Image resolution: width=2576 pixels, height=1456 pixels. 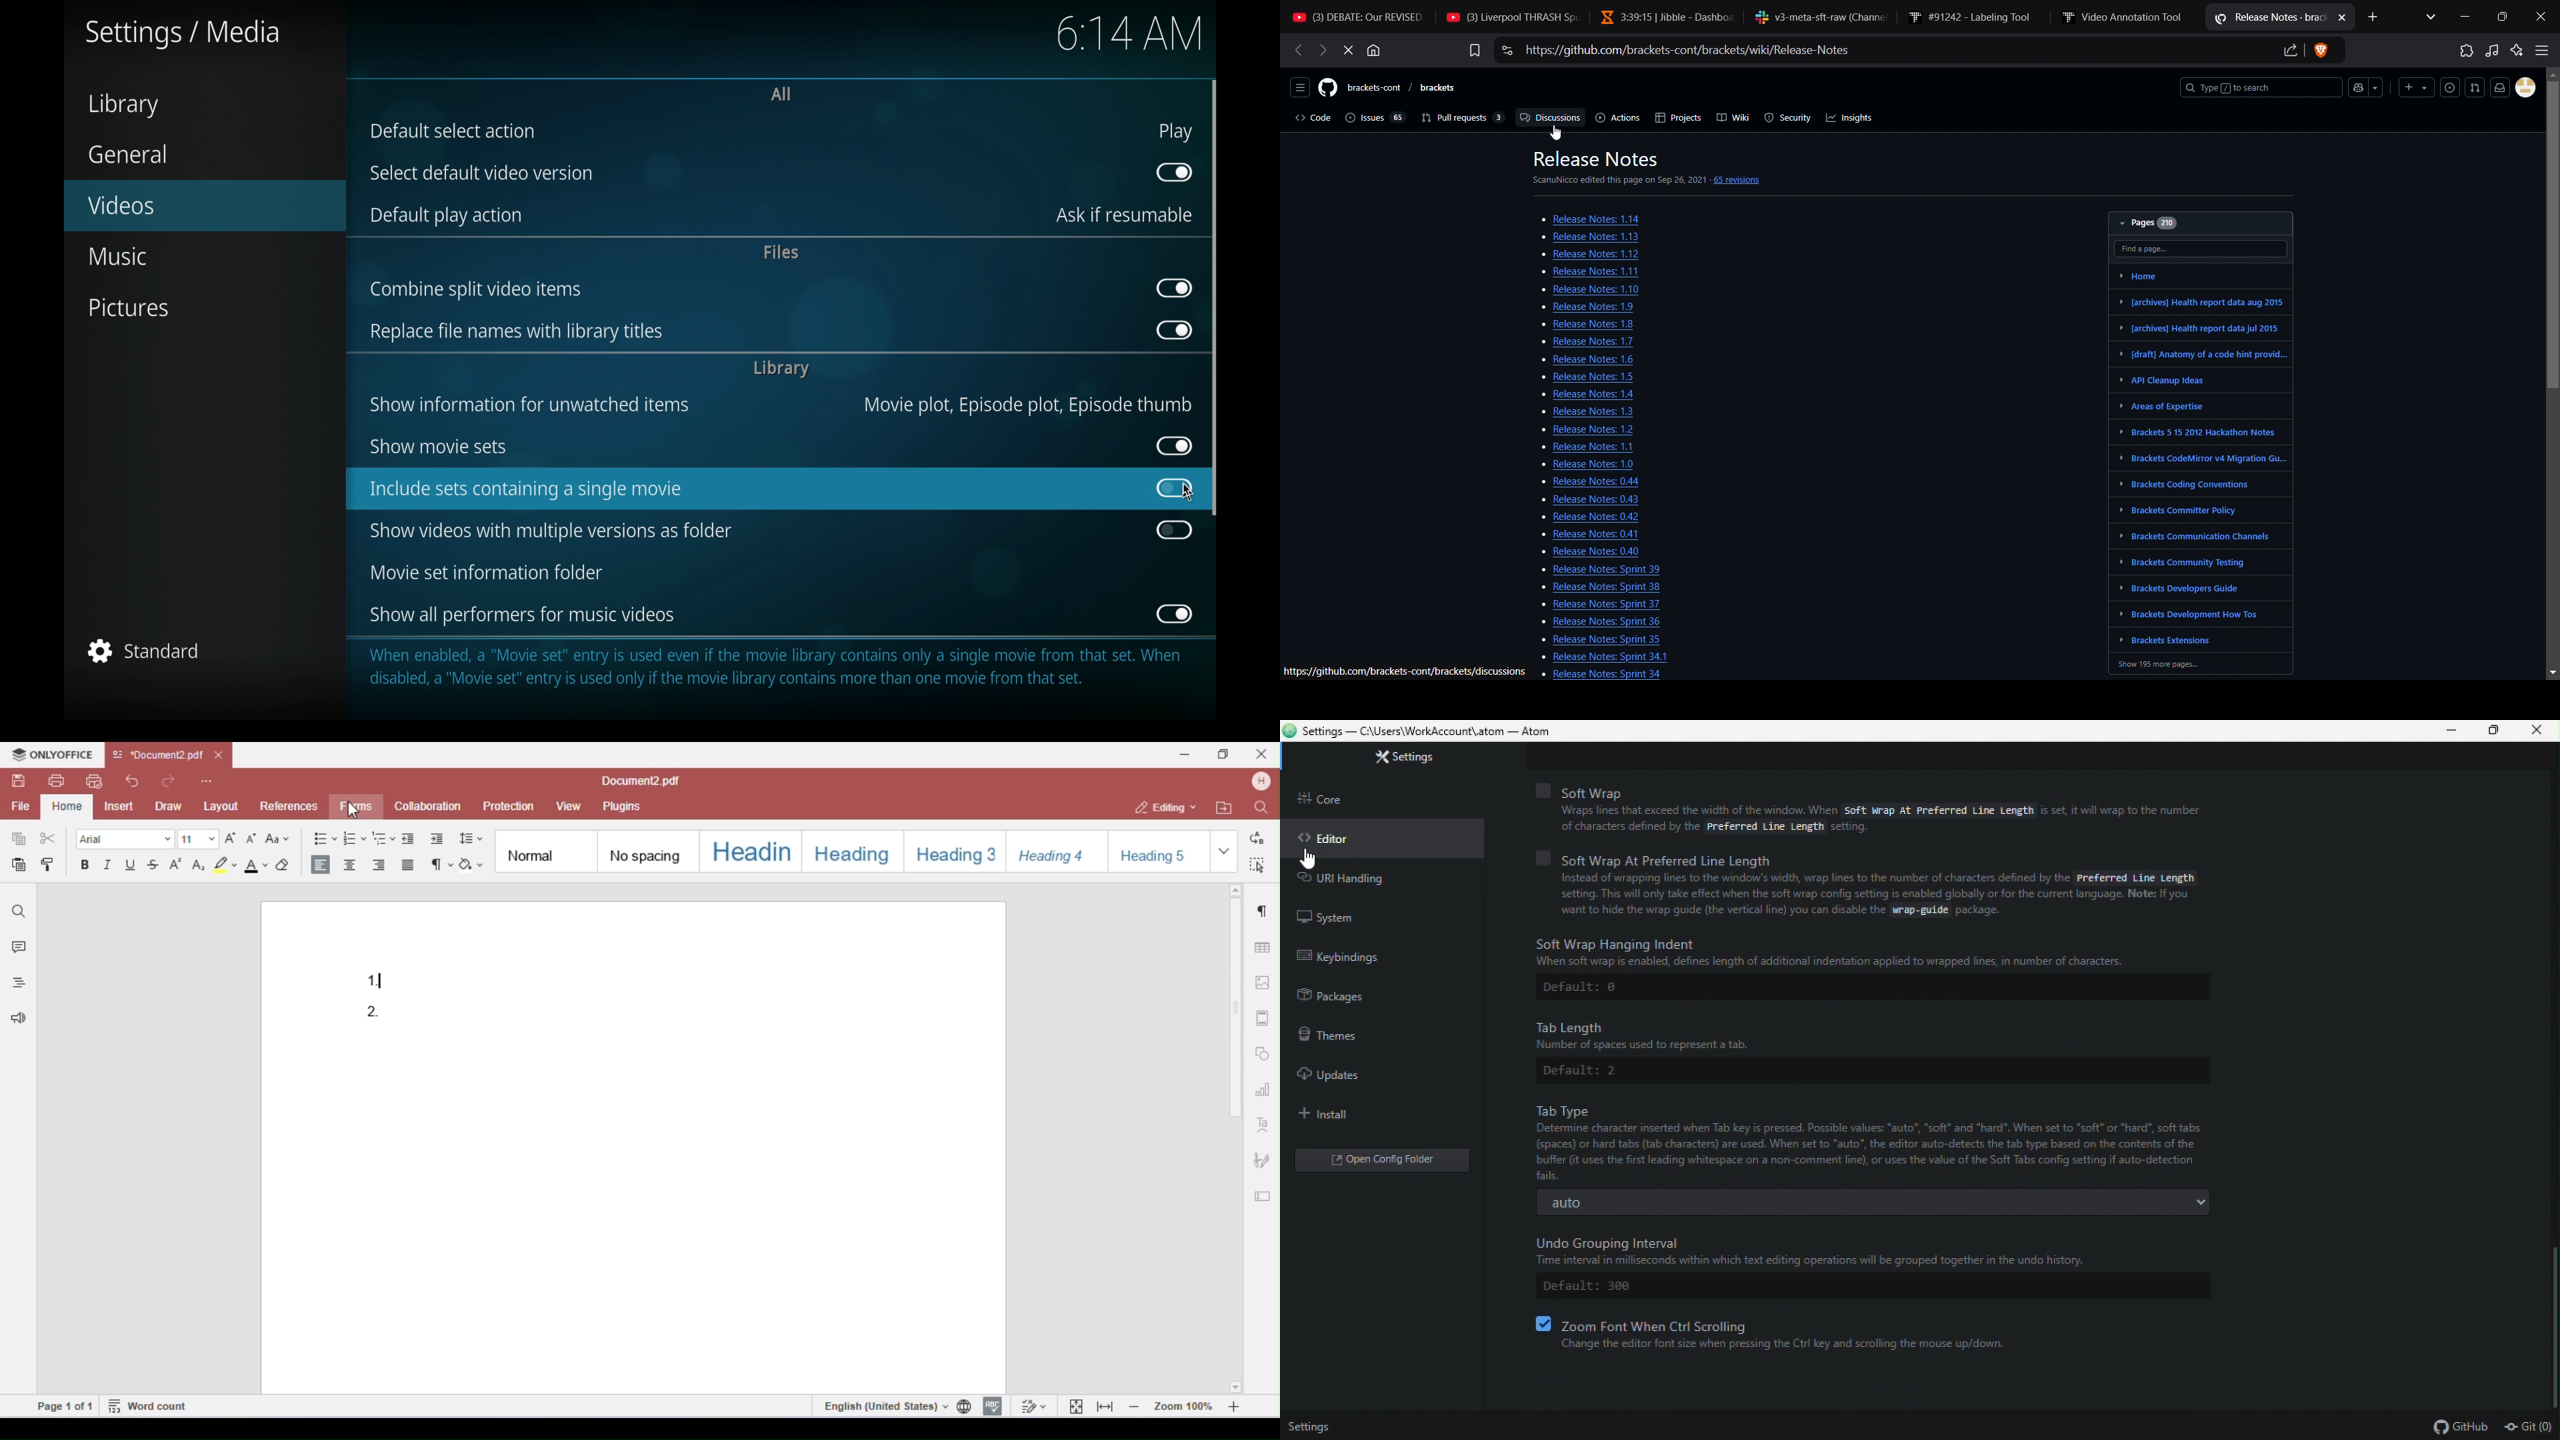 I want to click on https://github.com/brackets-cont/brackets/discussions, so click(x=1403, y=671).